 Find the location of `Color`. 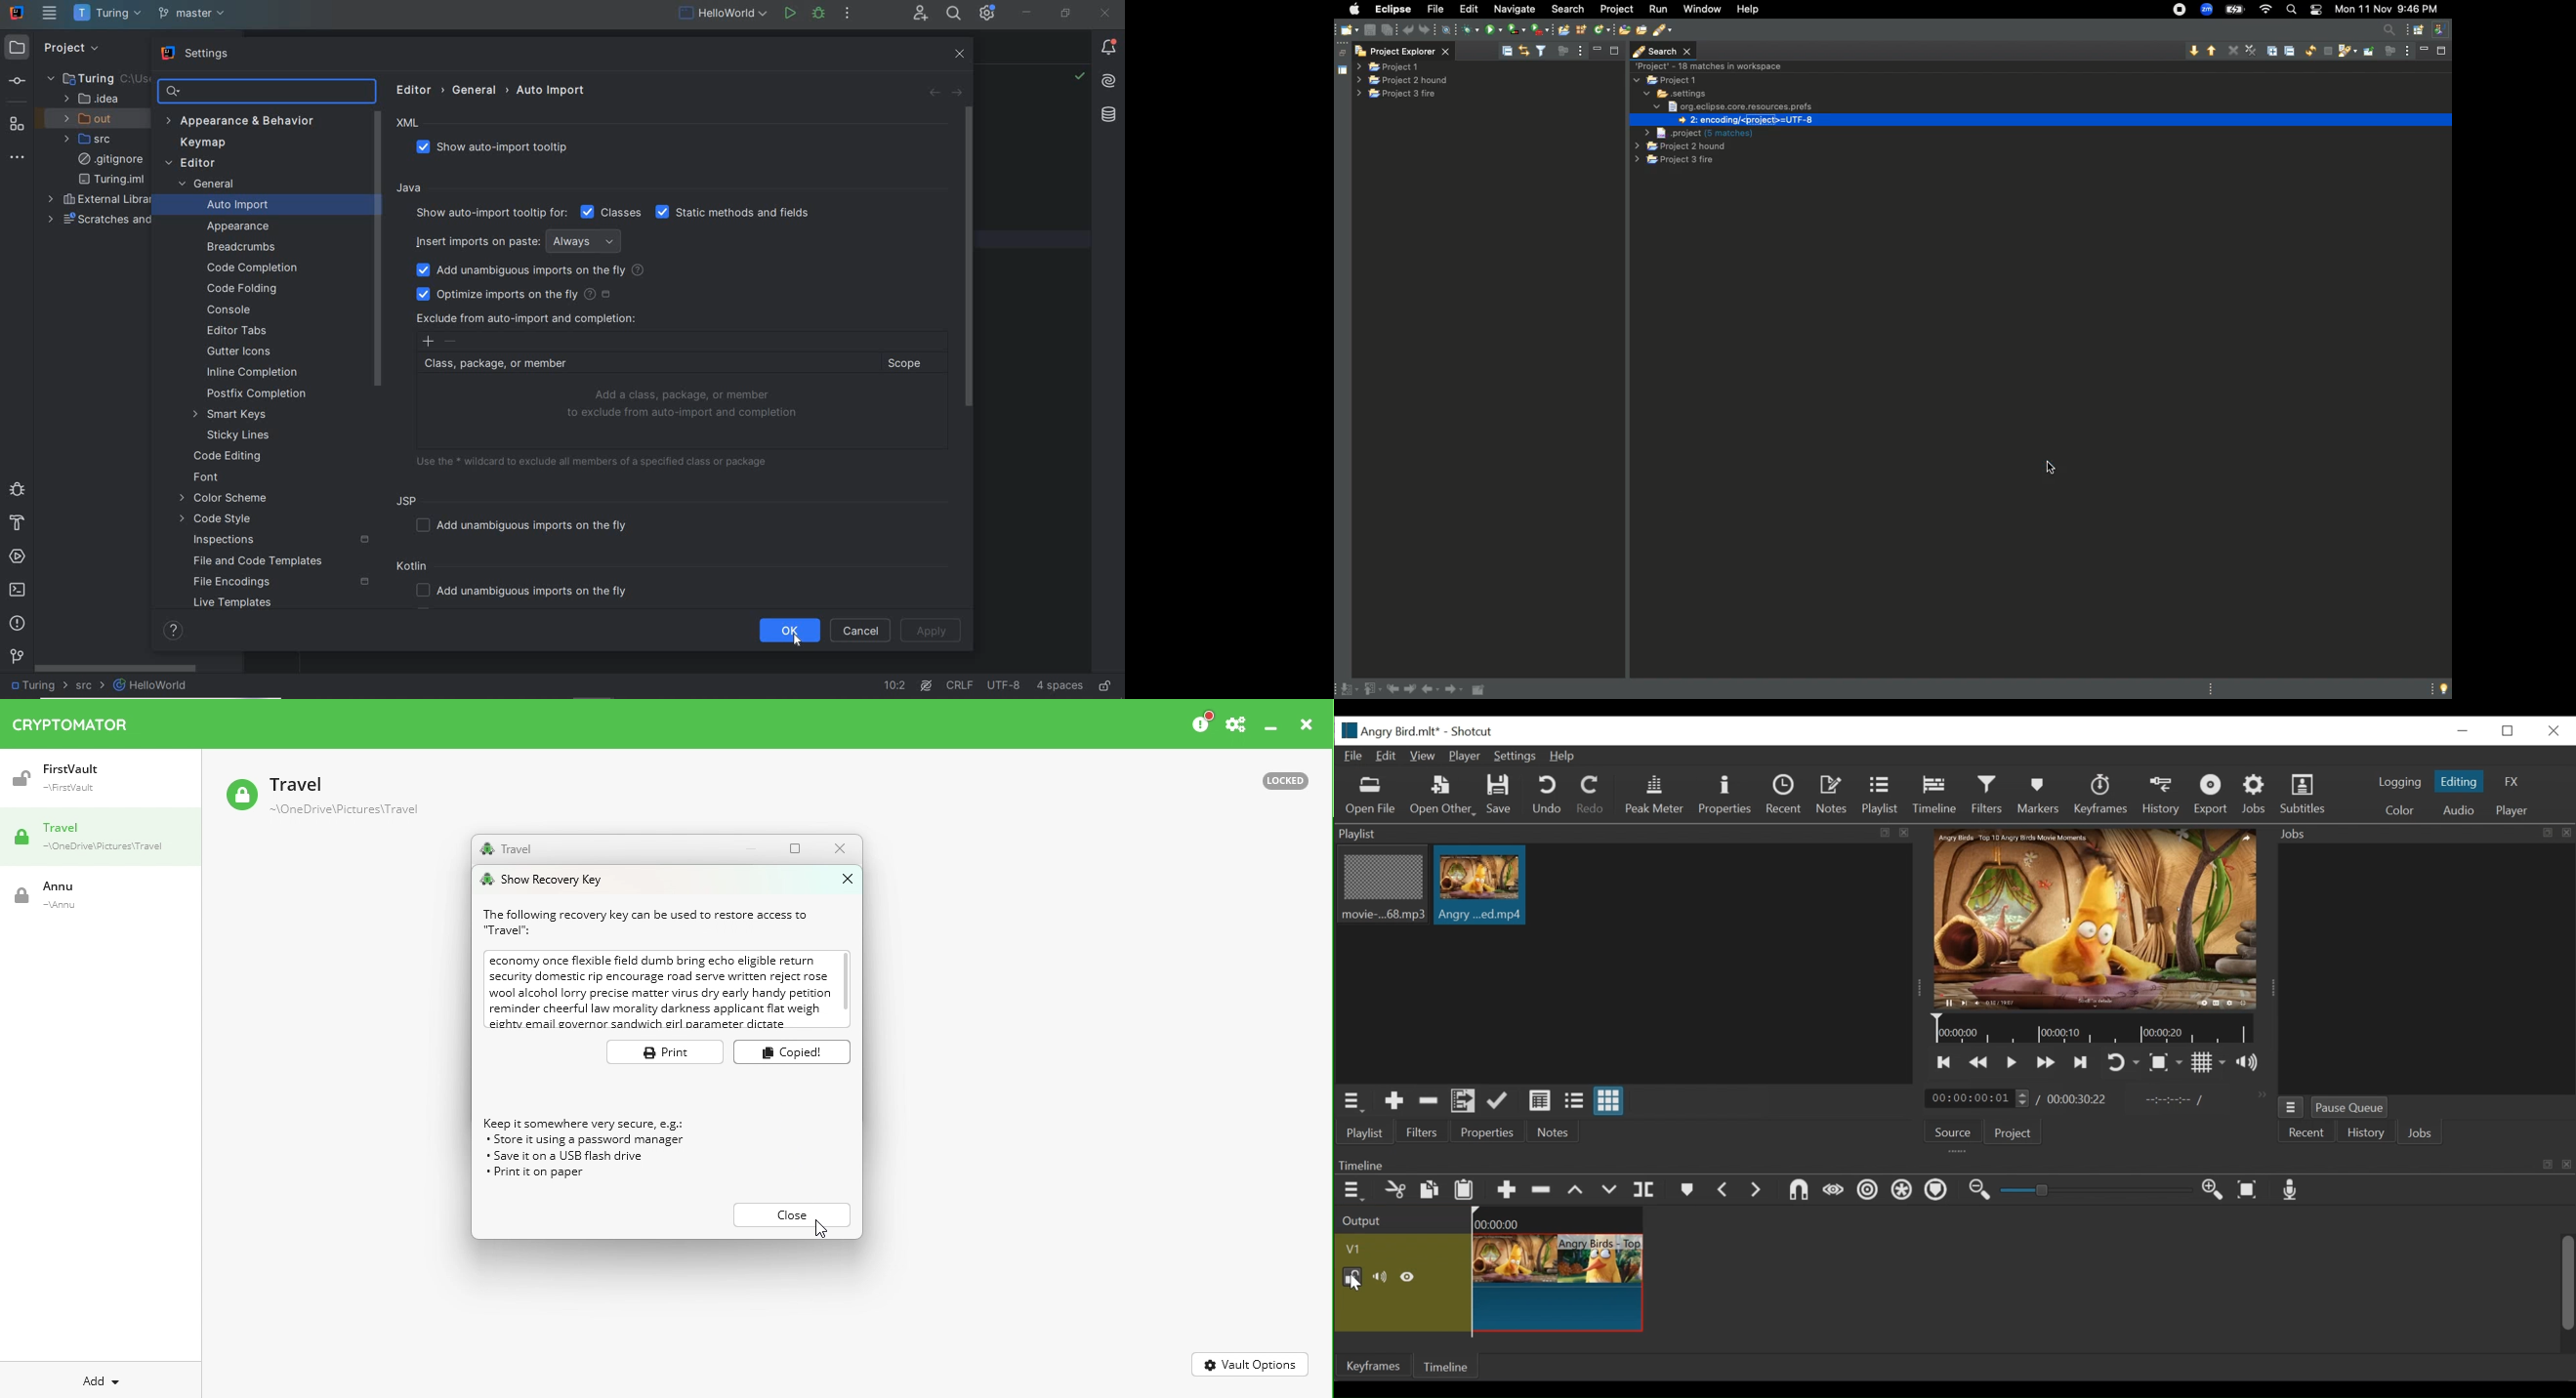

Color is located at coordinates (2403, 810).